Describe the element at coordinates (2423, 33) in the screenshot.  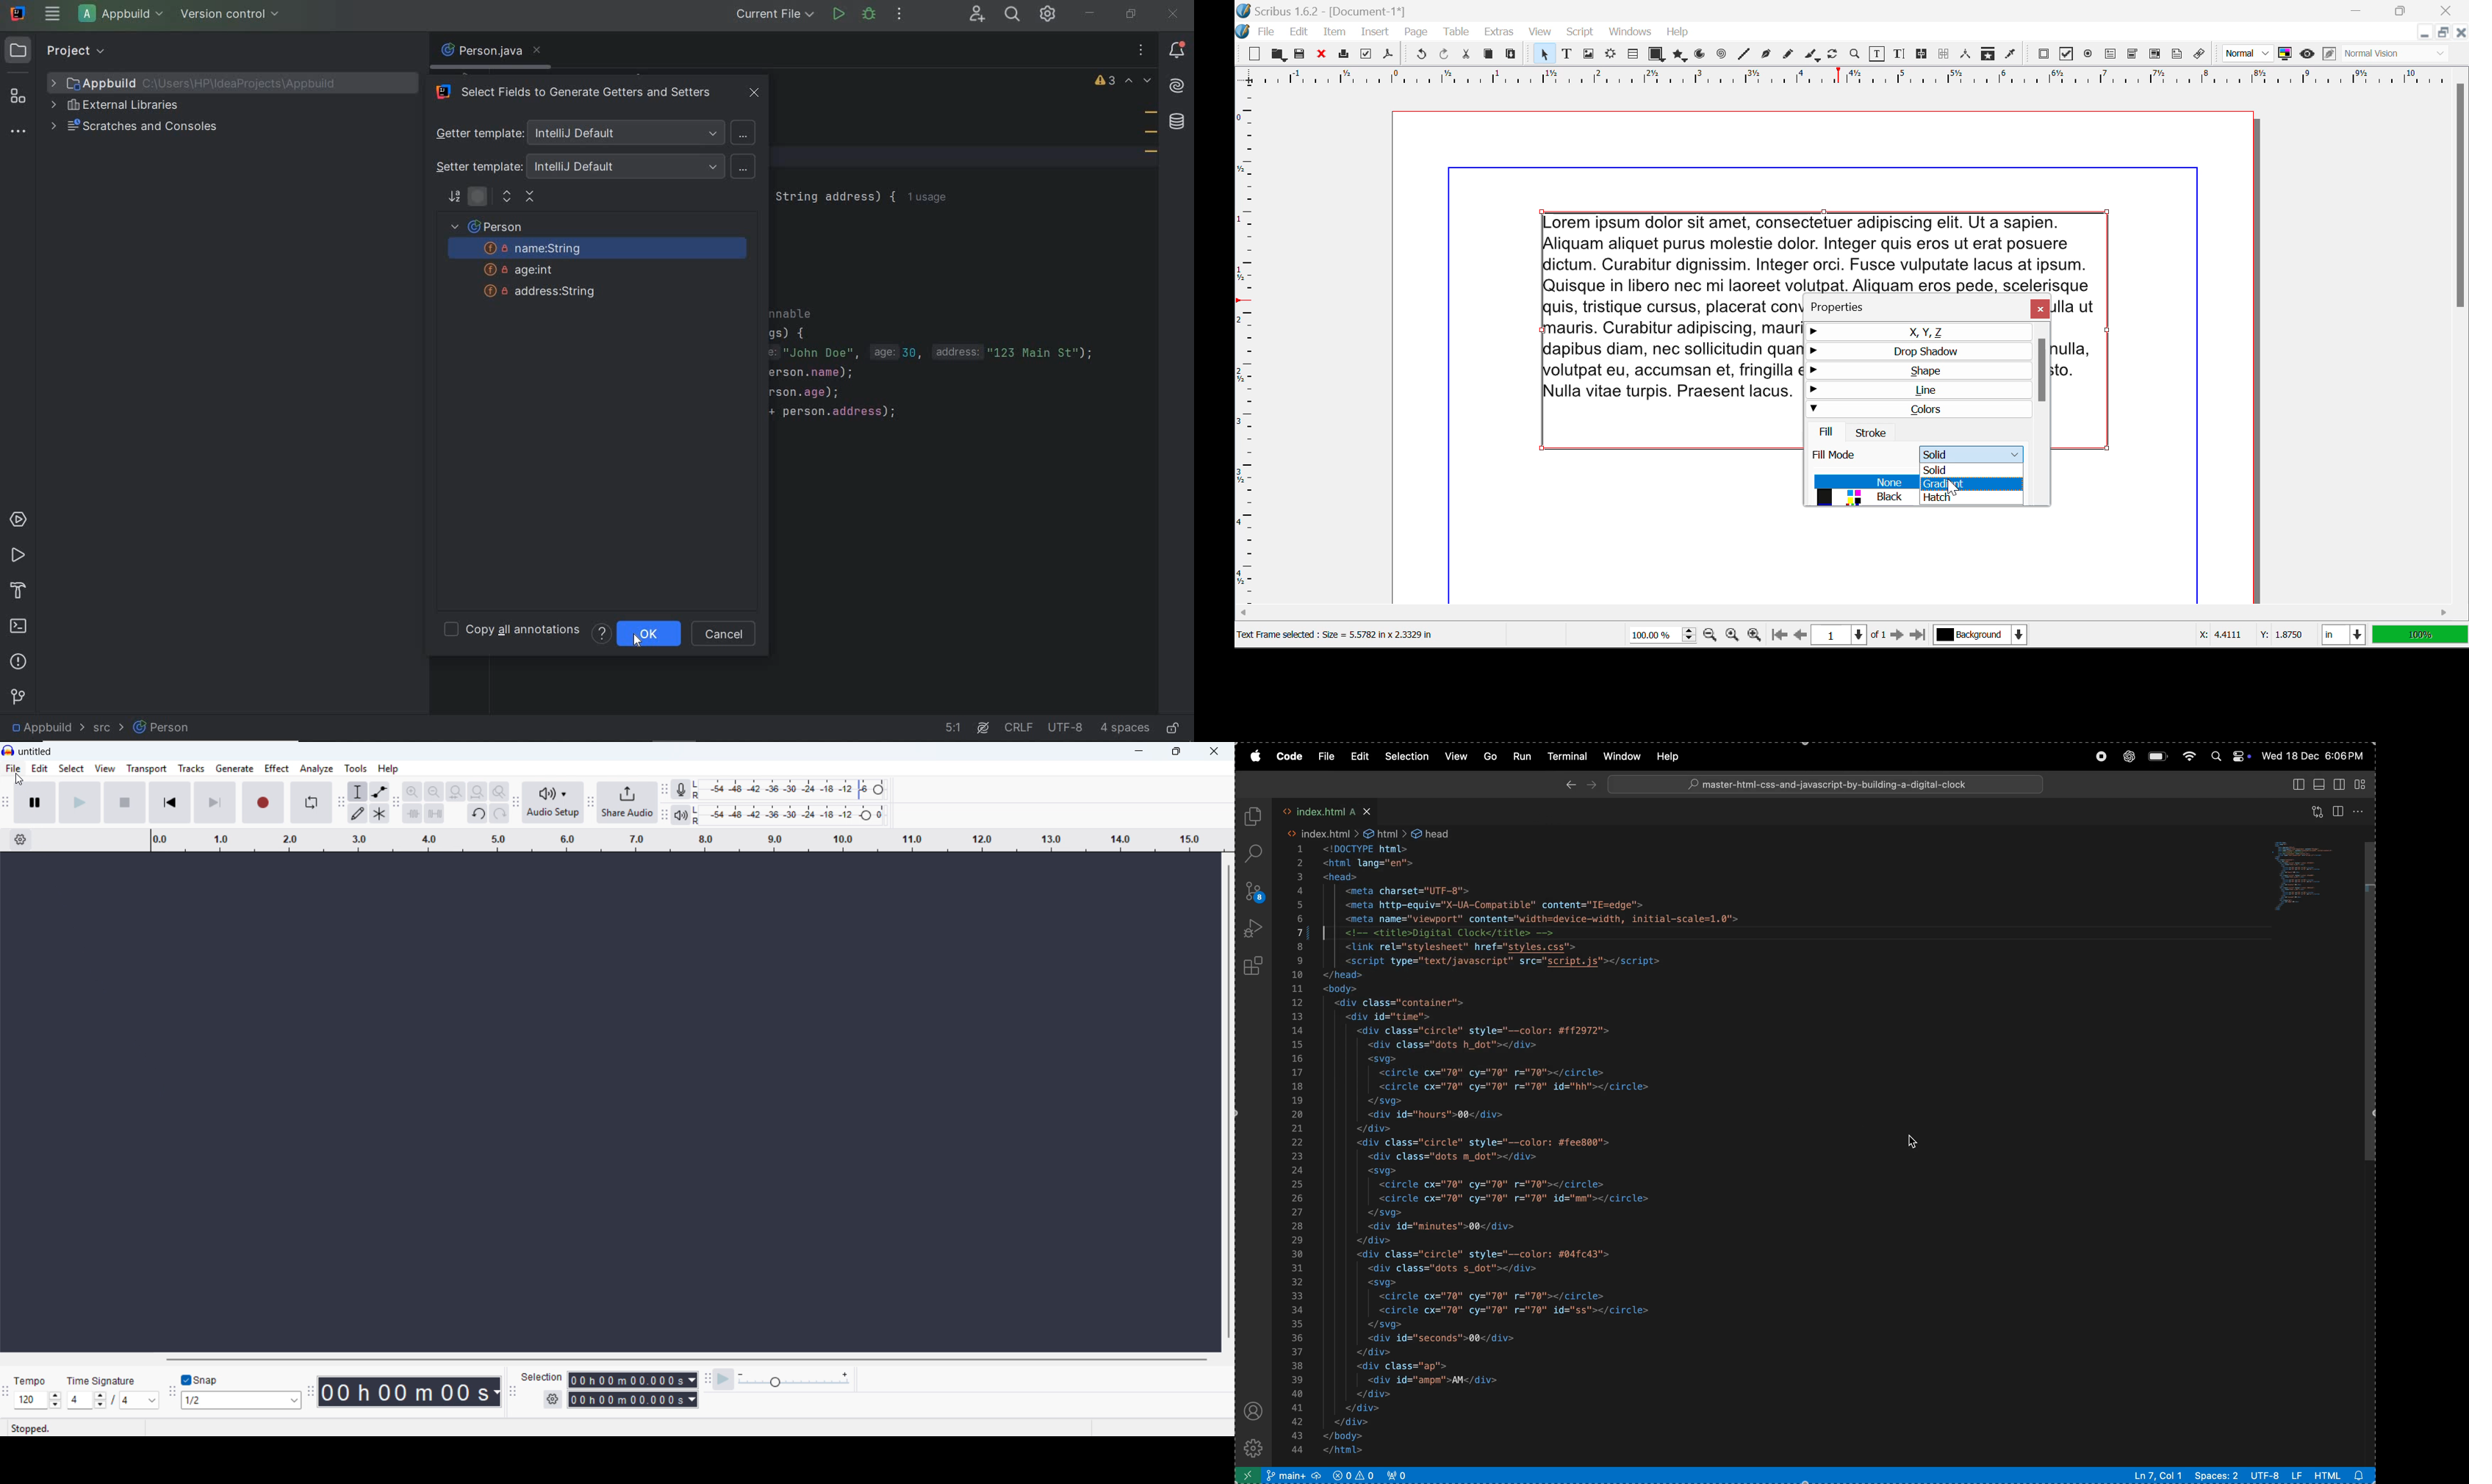
I see `Restore Down` at that location.